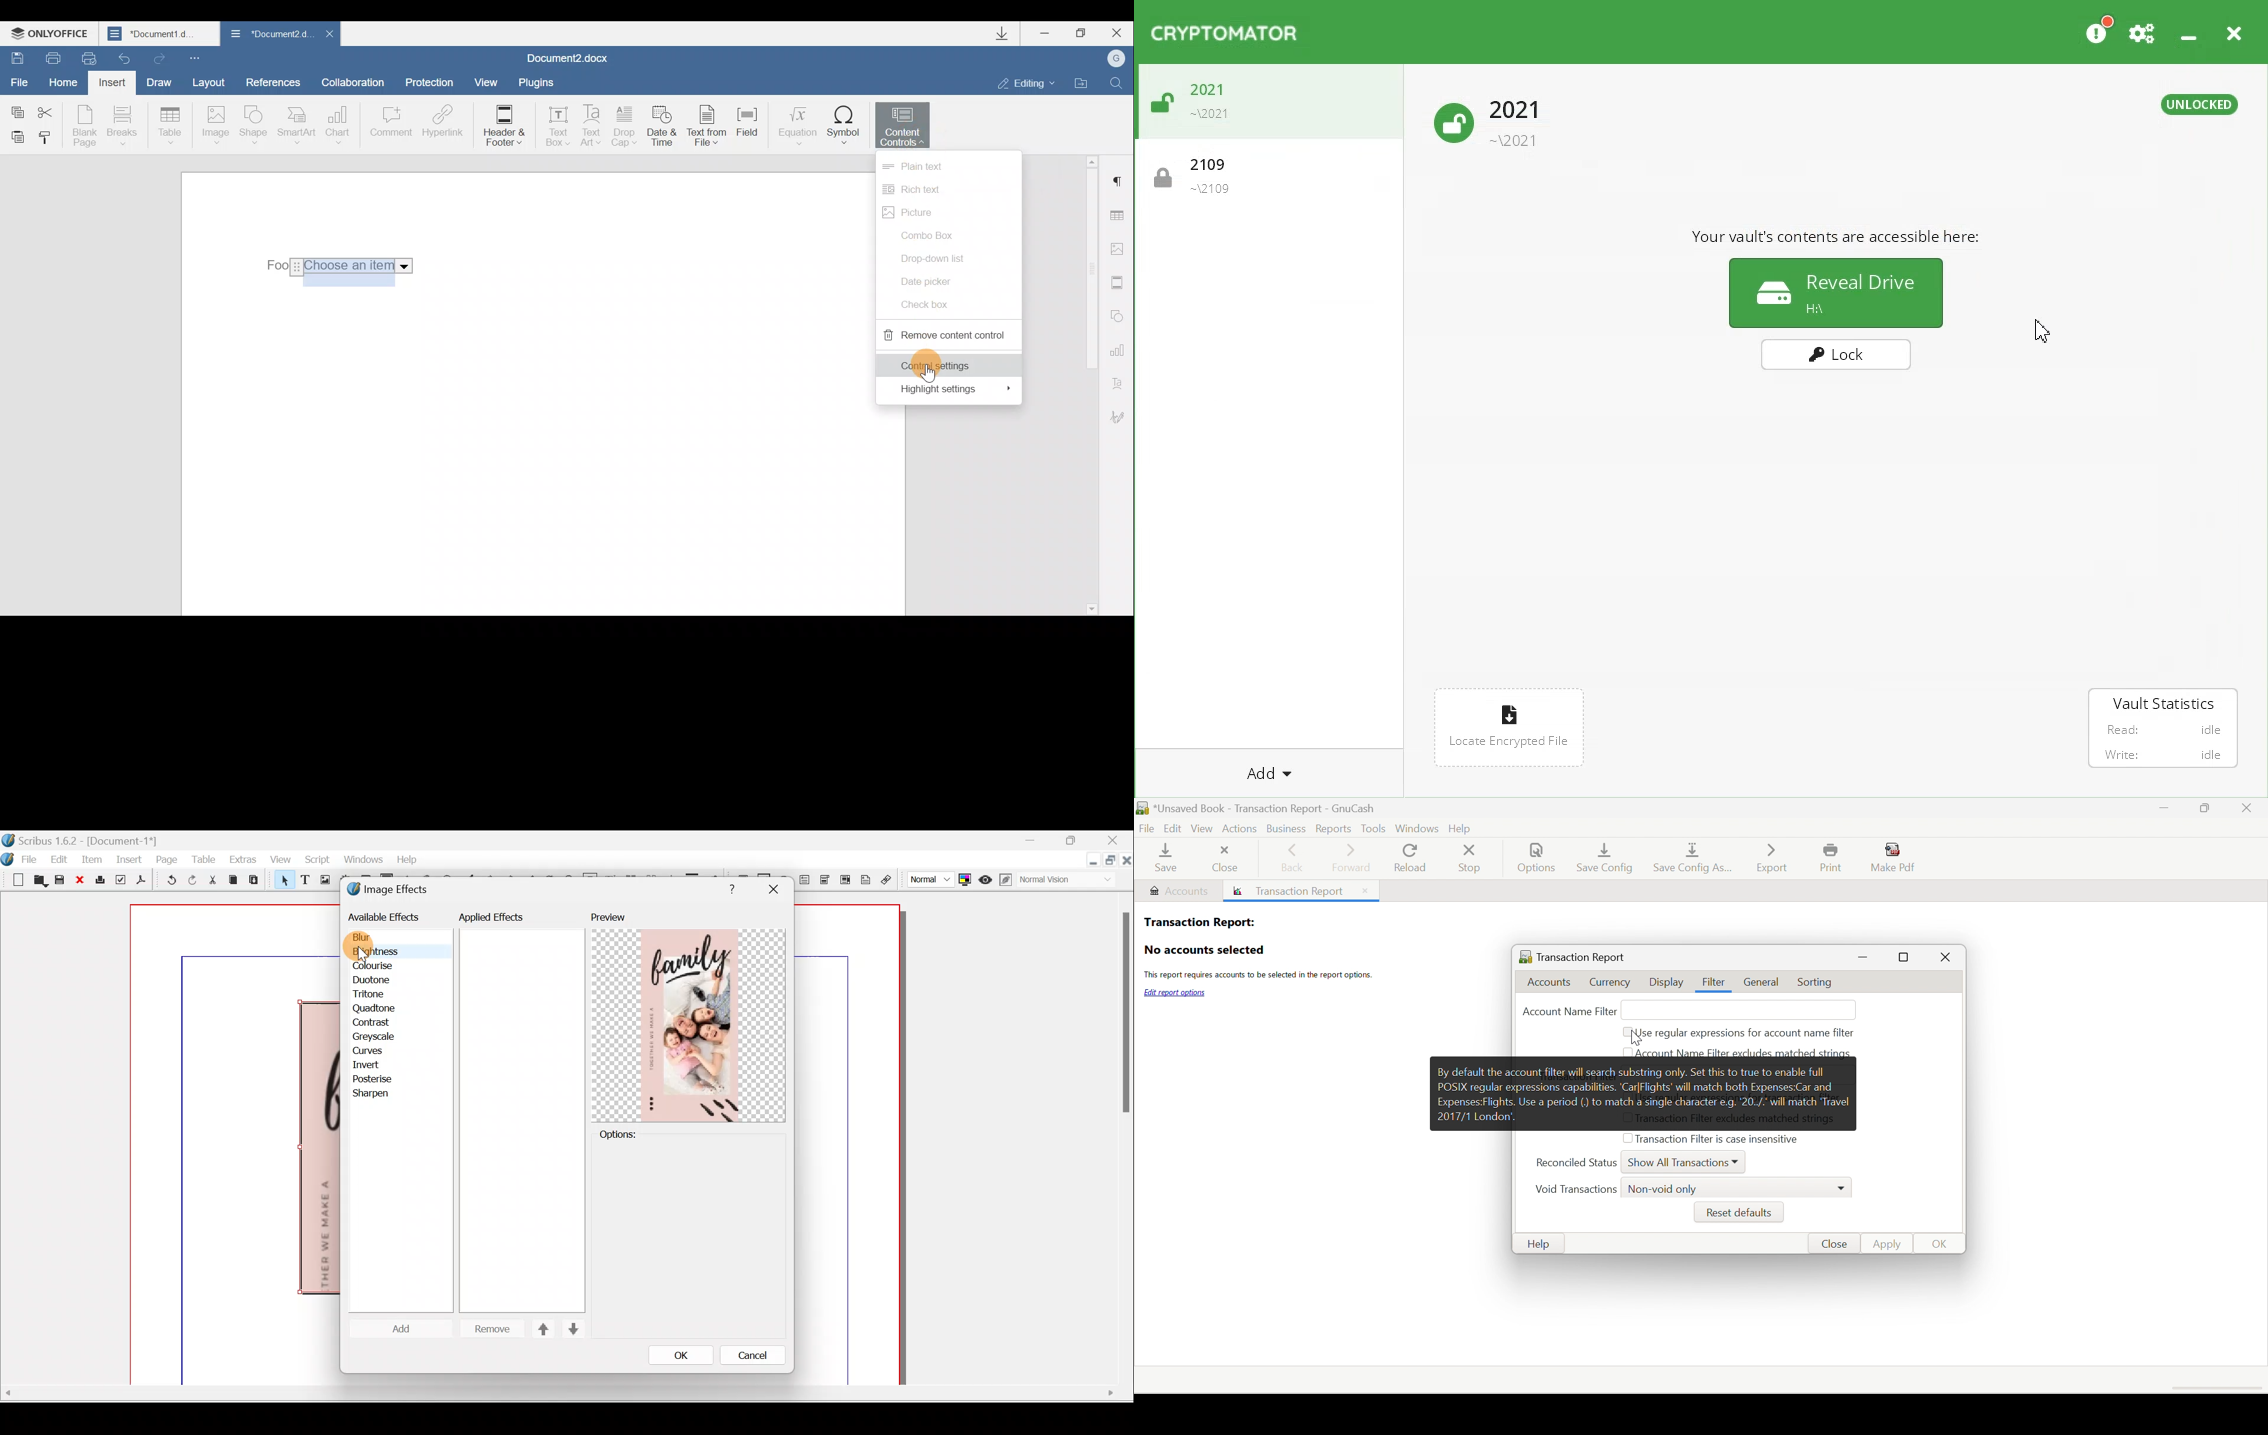 The height and width of the screenshot is (1456, 2268). What do you see at coordinates (487, 82) in the screenshot?
I see `View` at bounding box center [487, 82].